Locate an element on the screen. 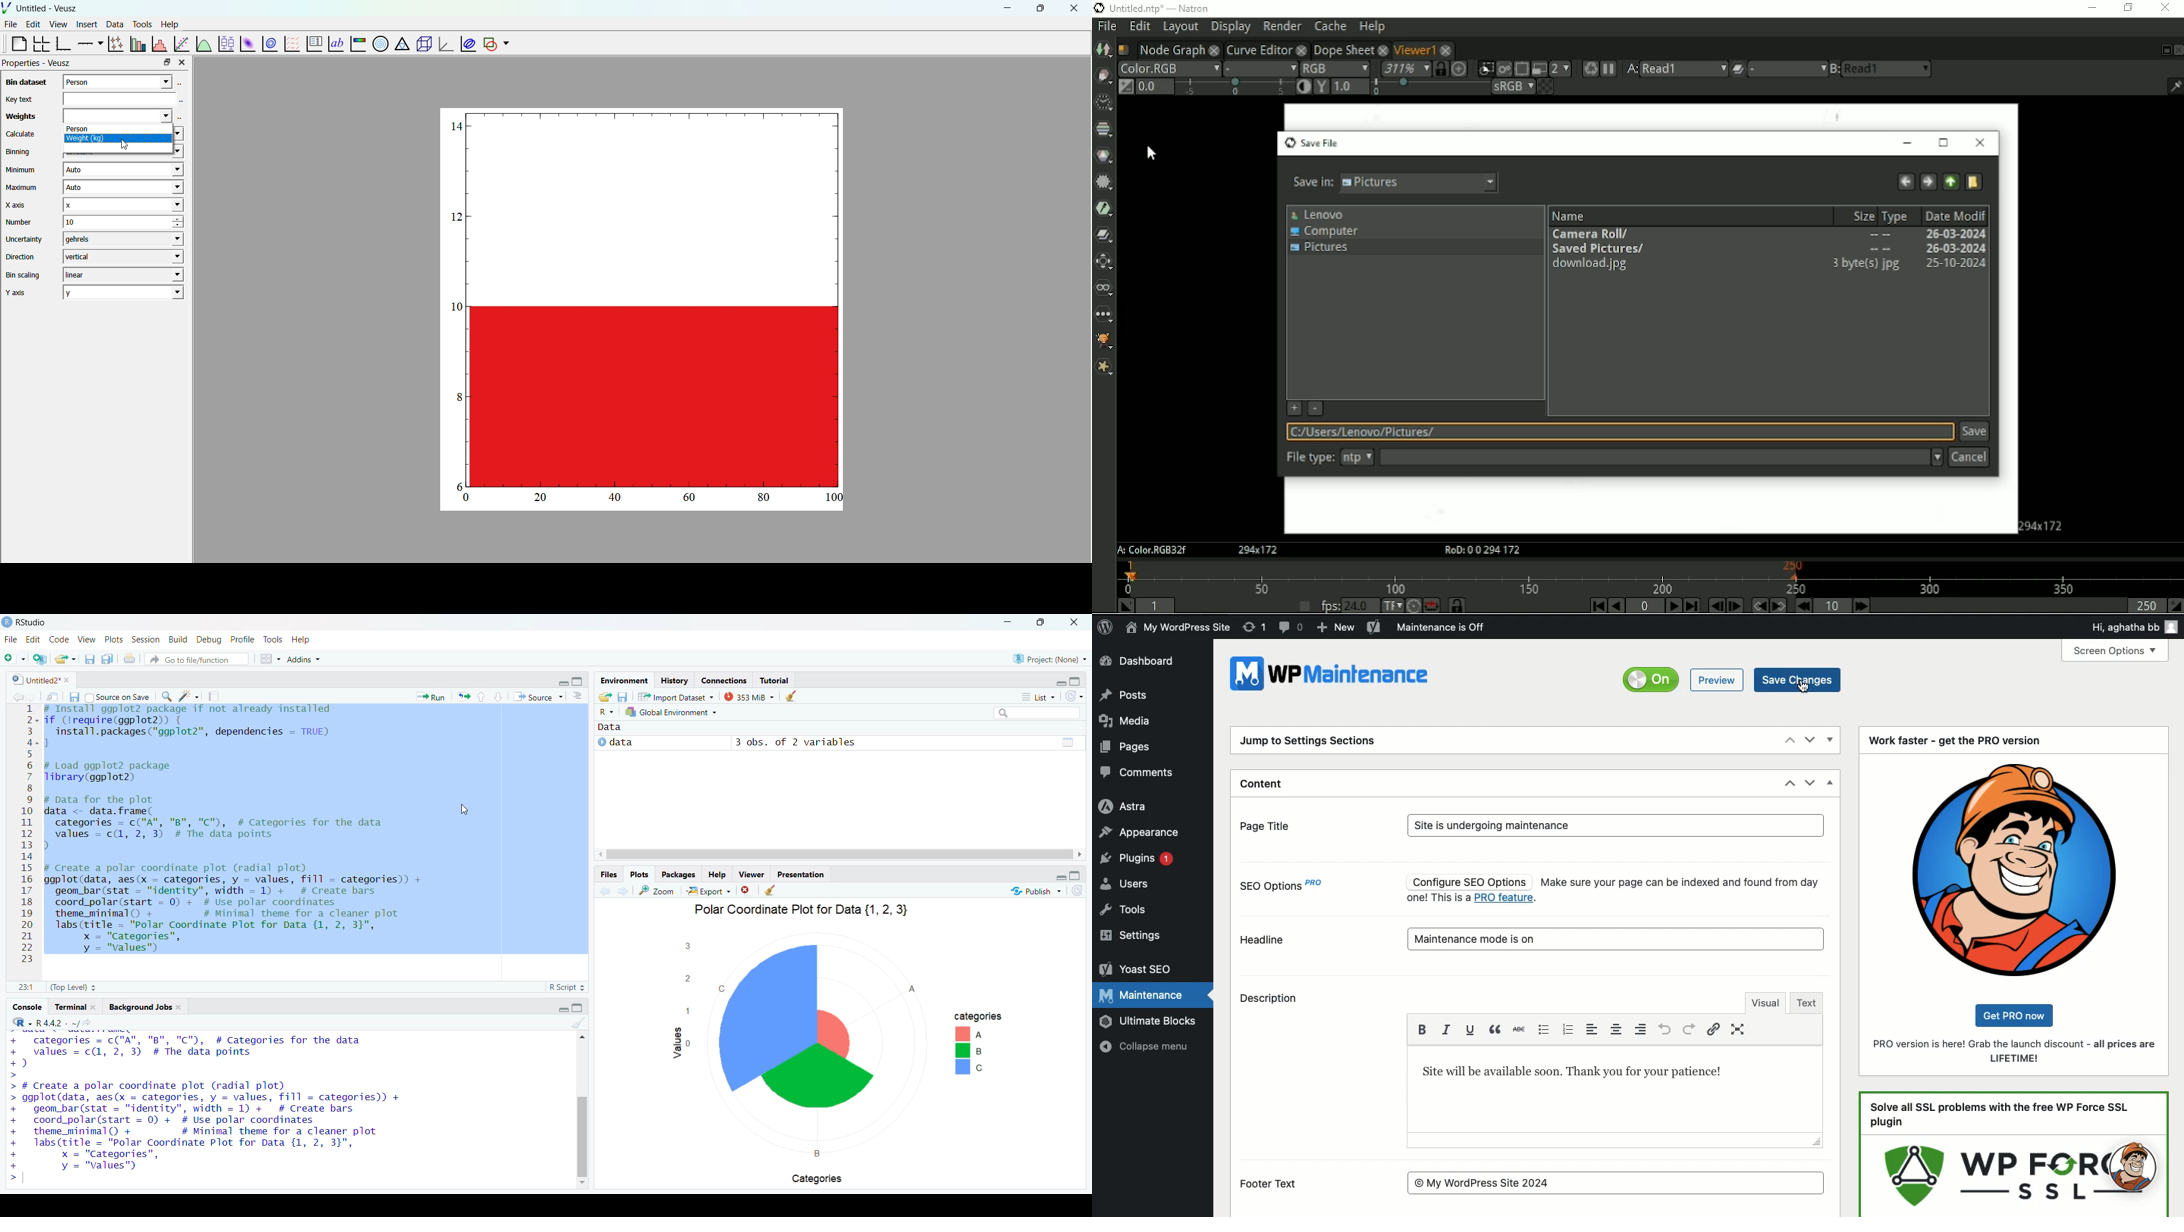  Revision is located at coordinates (1254, 628).